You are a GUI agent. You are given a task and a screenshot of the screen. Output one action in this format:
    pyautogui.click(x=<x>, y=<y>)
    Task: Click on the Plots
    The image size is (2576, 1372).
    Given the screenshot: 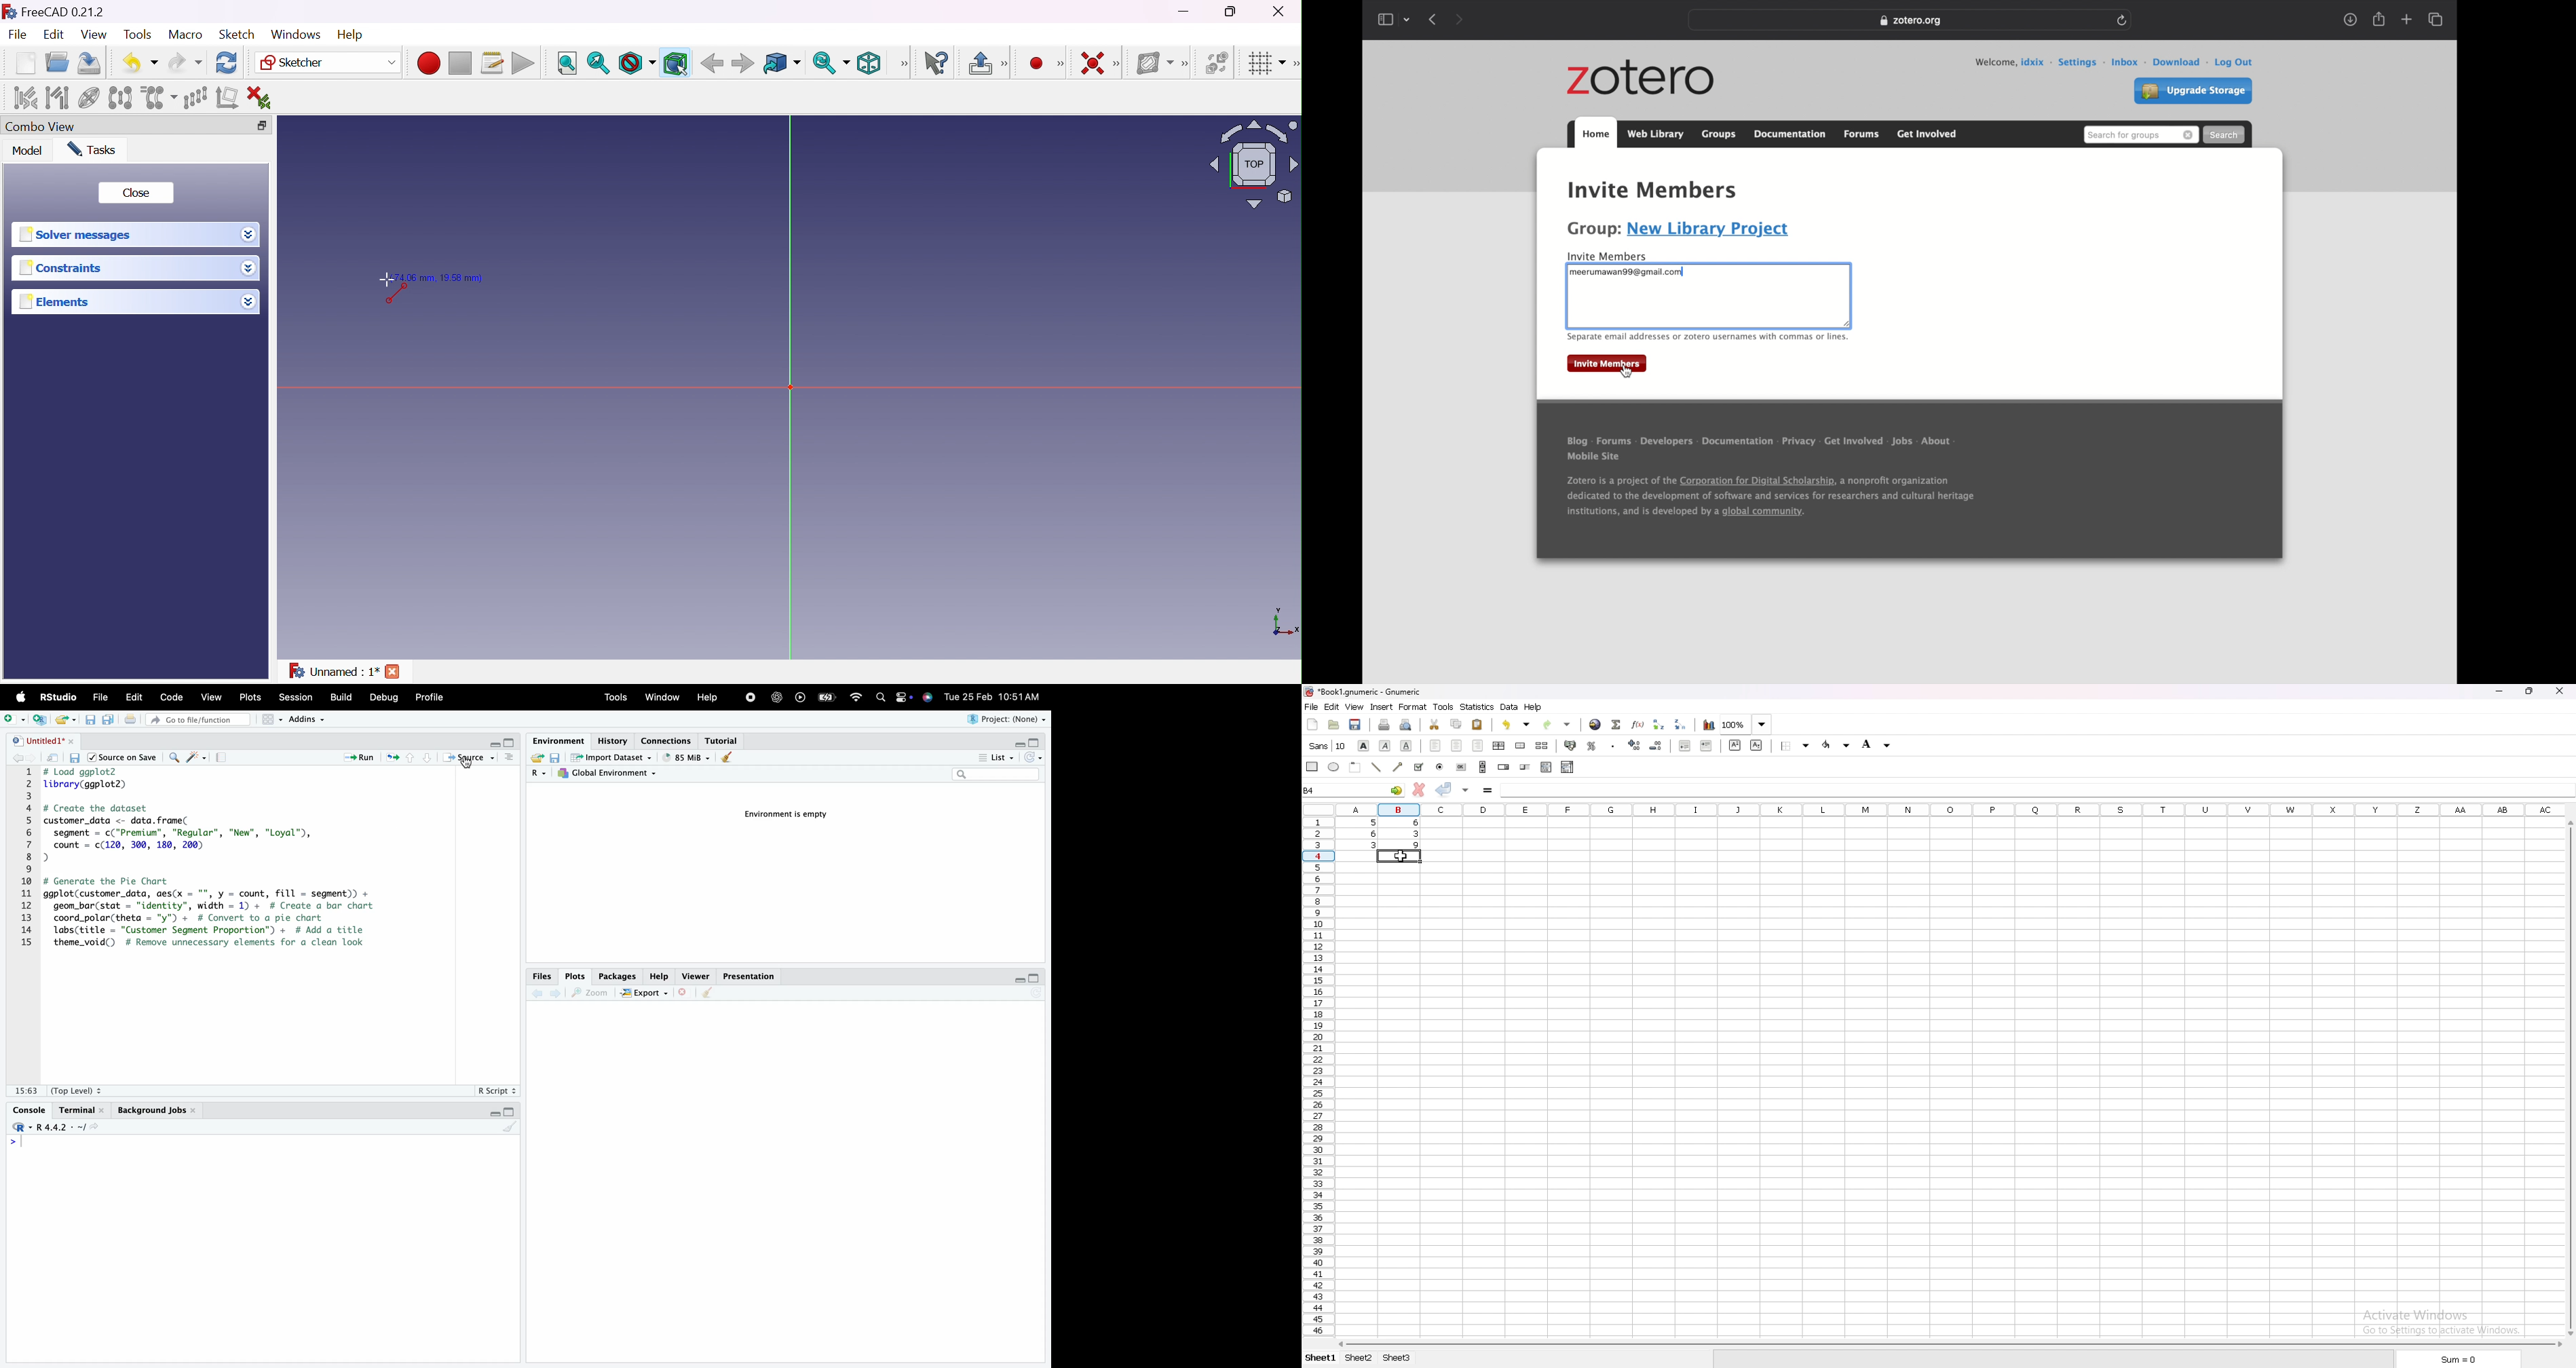 What is the action you would take?
    pyautogui.click(x=253, y=697)
    